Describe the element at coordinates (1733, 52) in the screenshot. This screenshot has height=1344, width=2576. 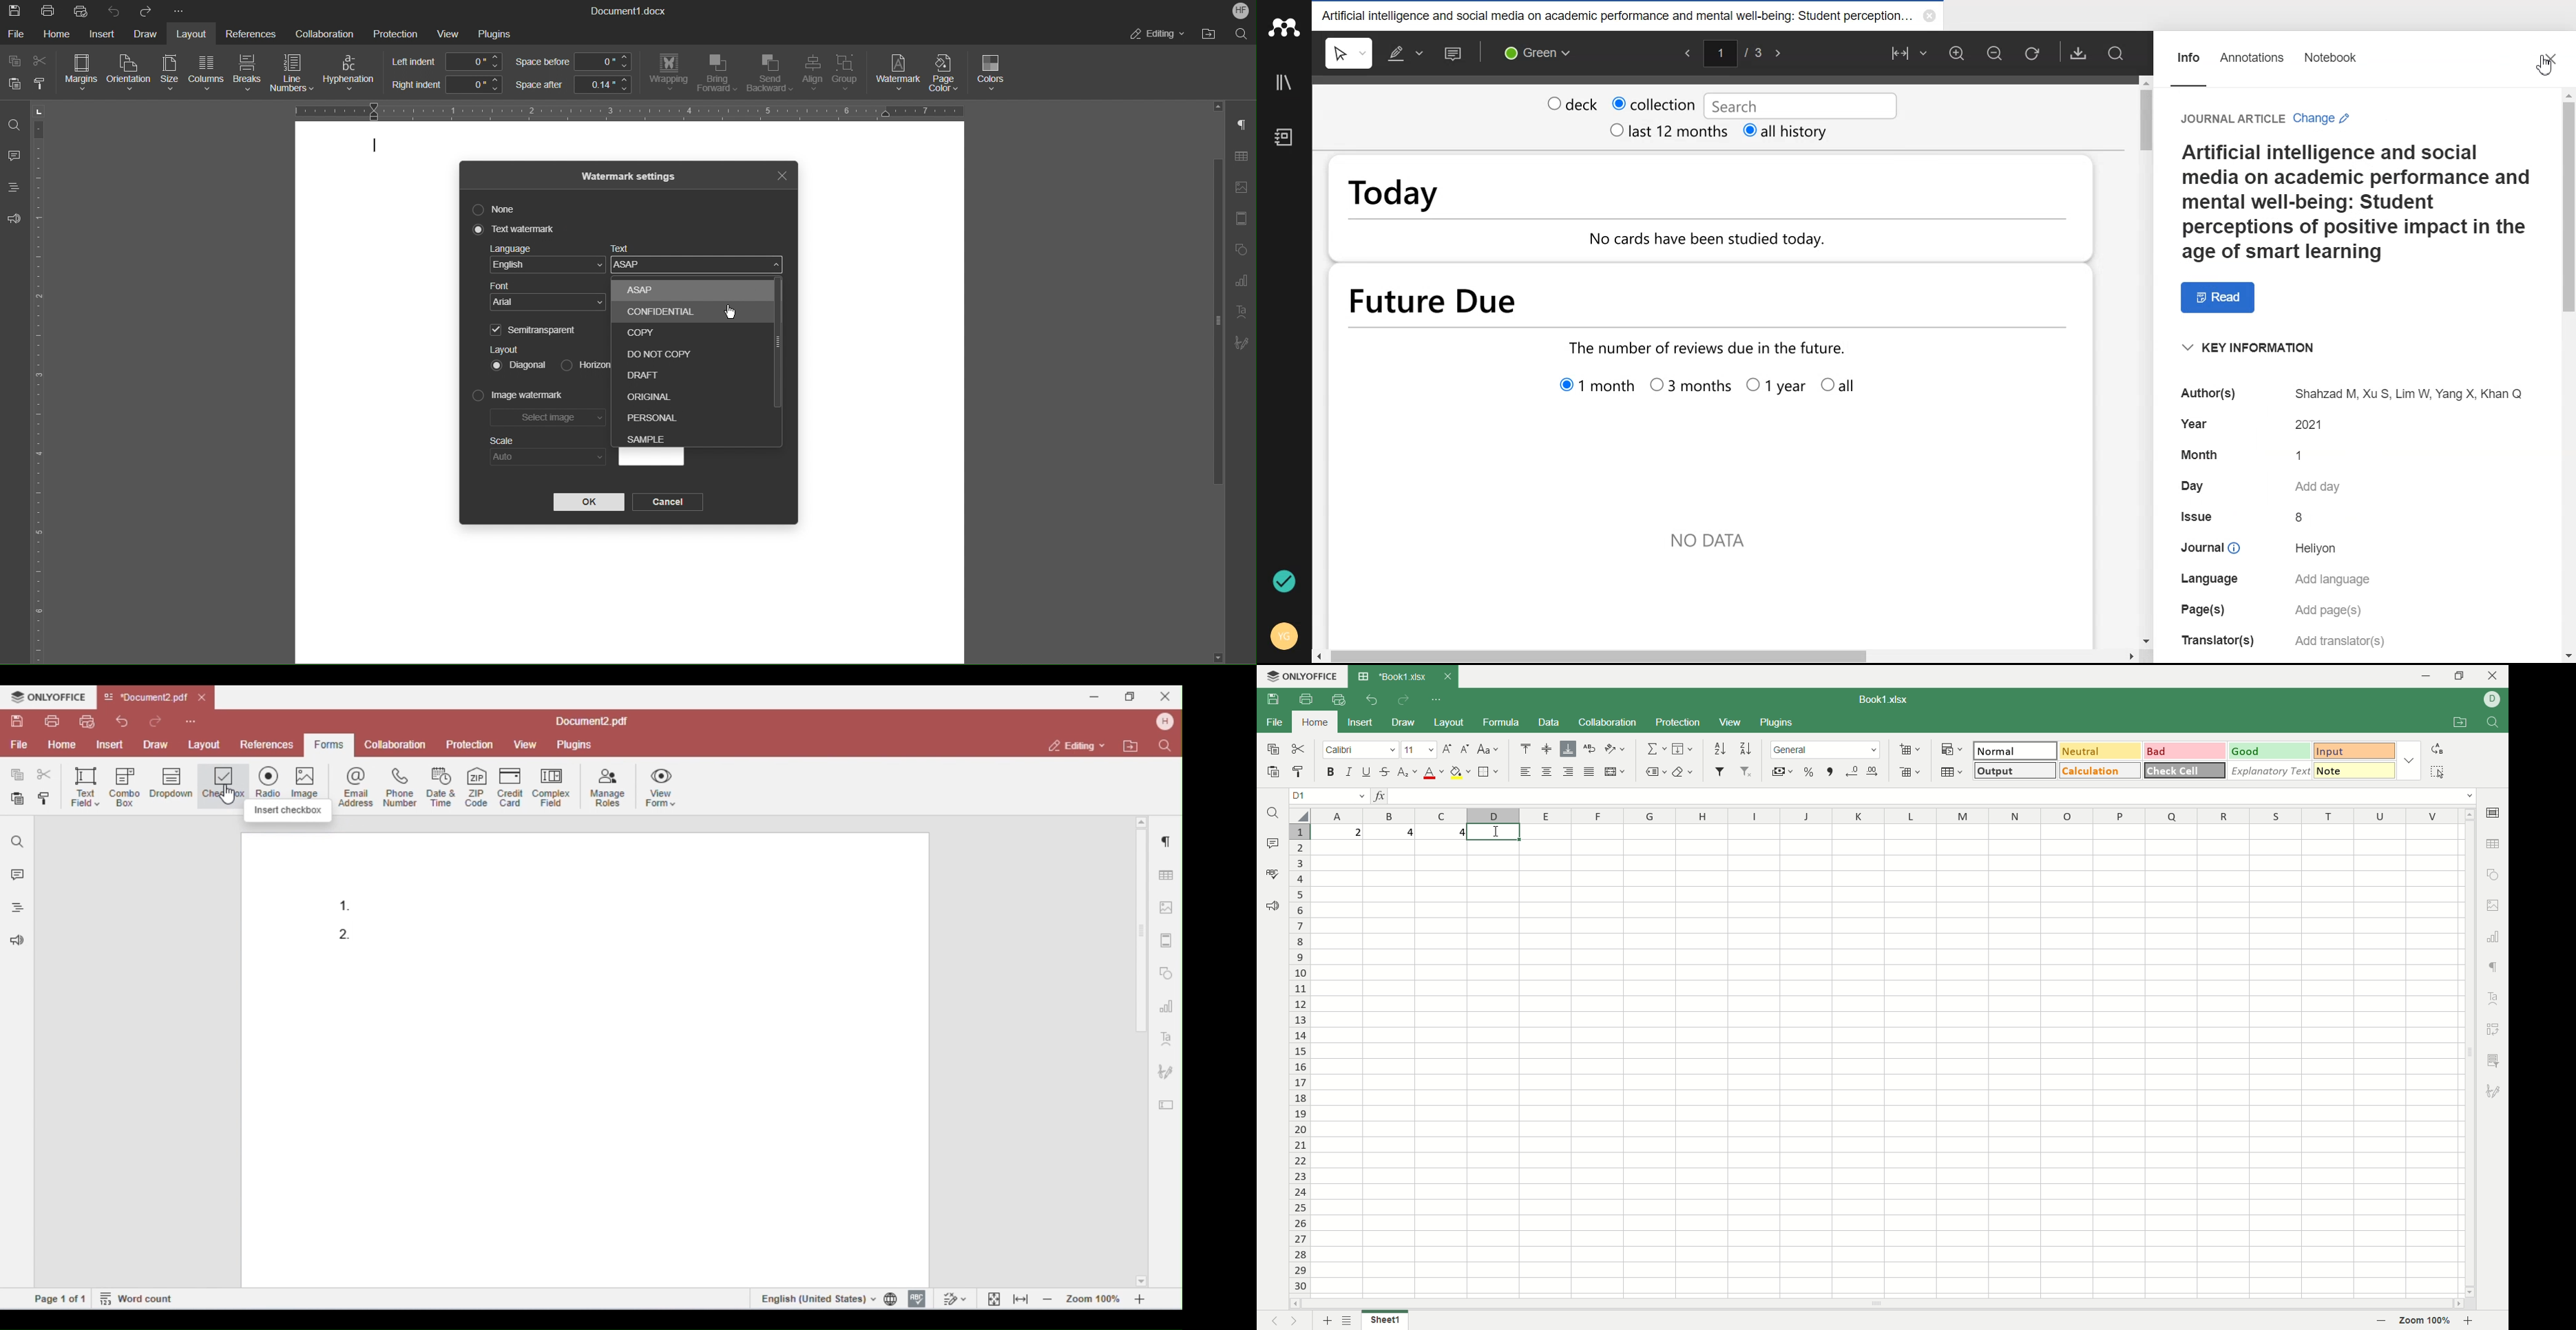
I see `Select current page` at that location.